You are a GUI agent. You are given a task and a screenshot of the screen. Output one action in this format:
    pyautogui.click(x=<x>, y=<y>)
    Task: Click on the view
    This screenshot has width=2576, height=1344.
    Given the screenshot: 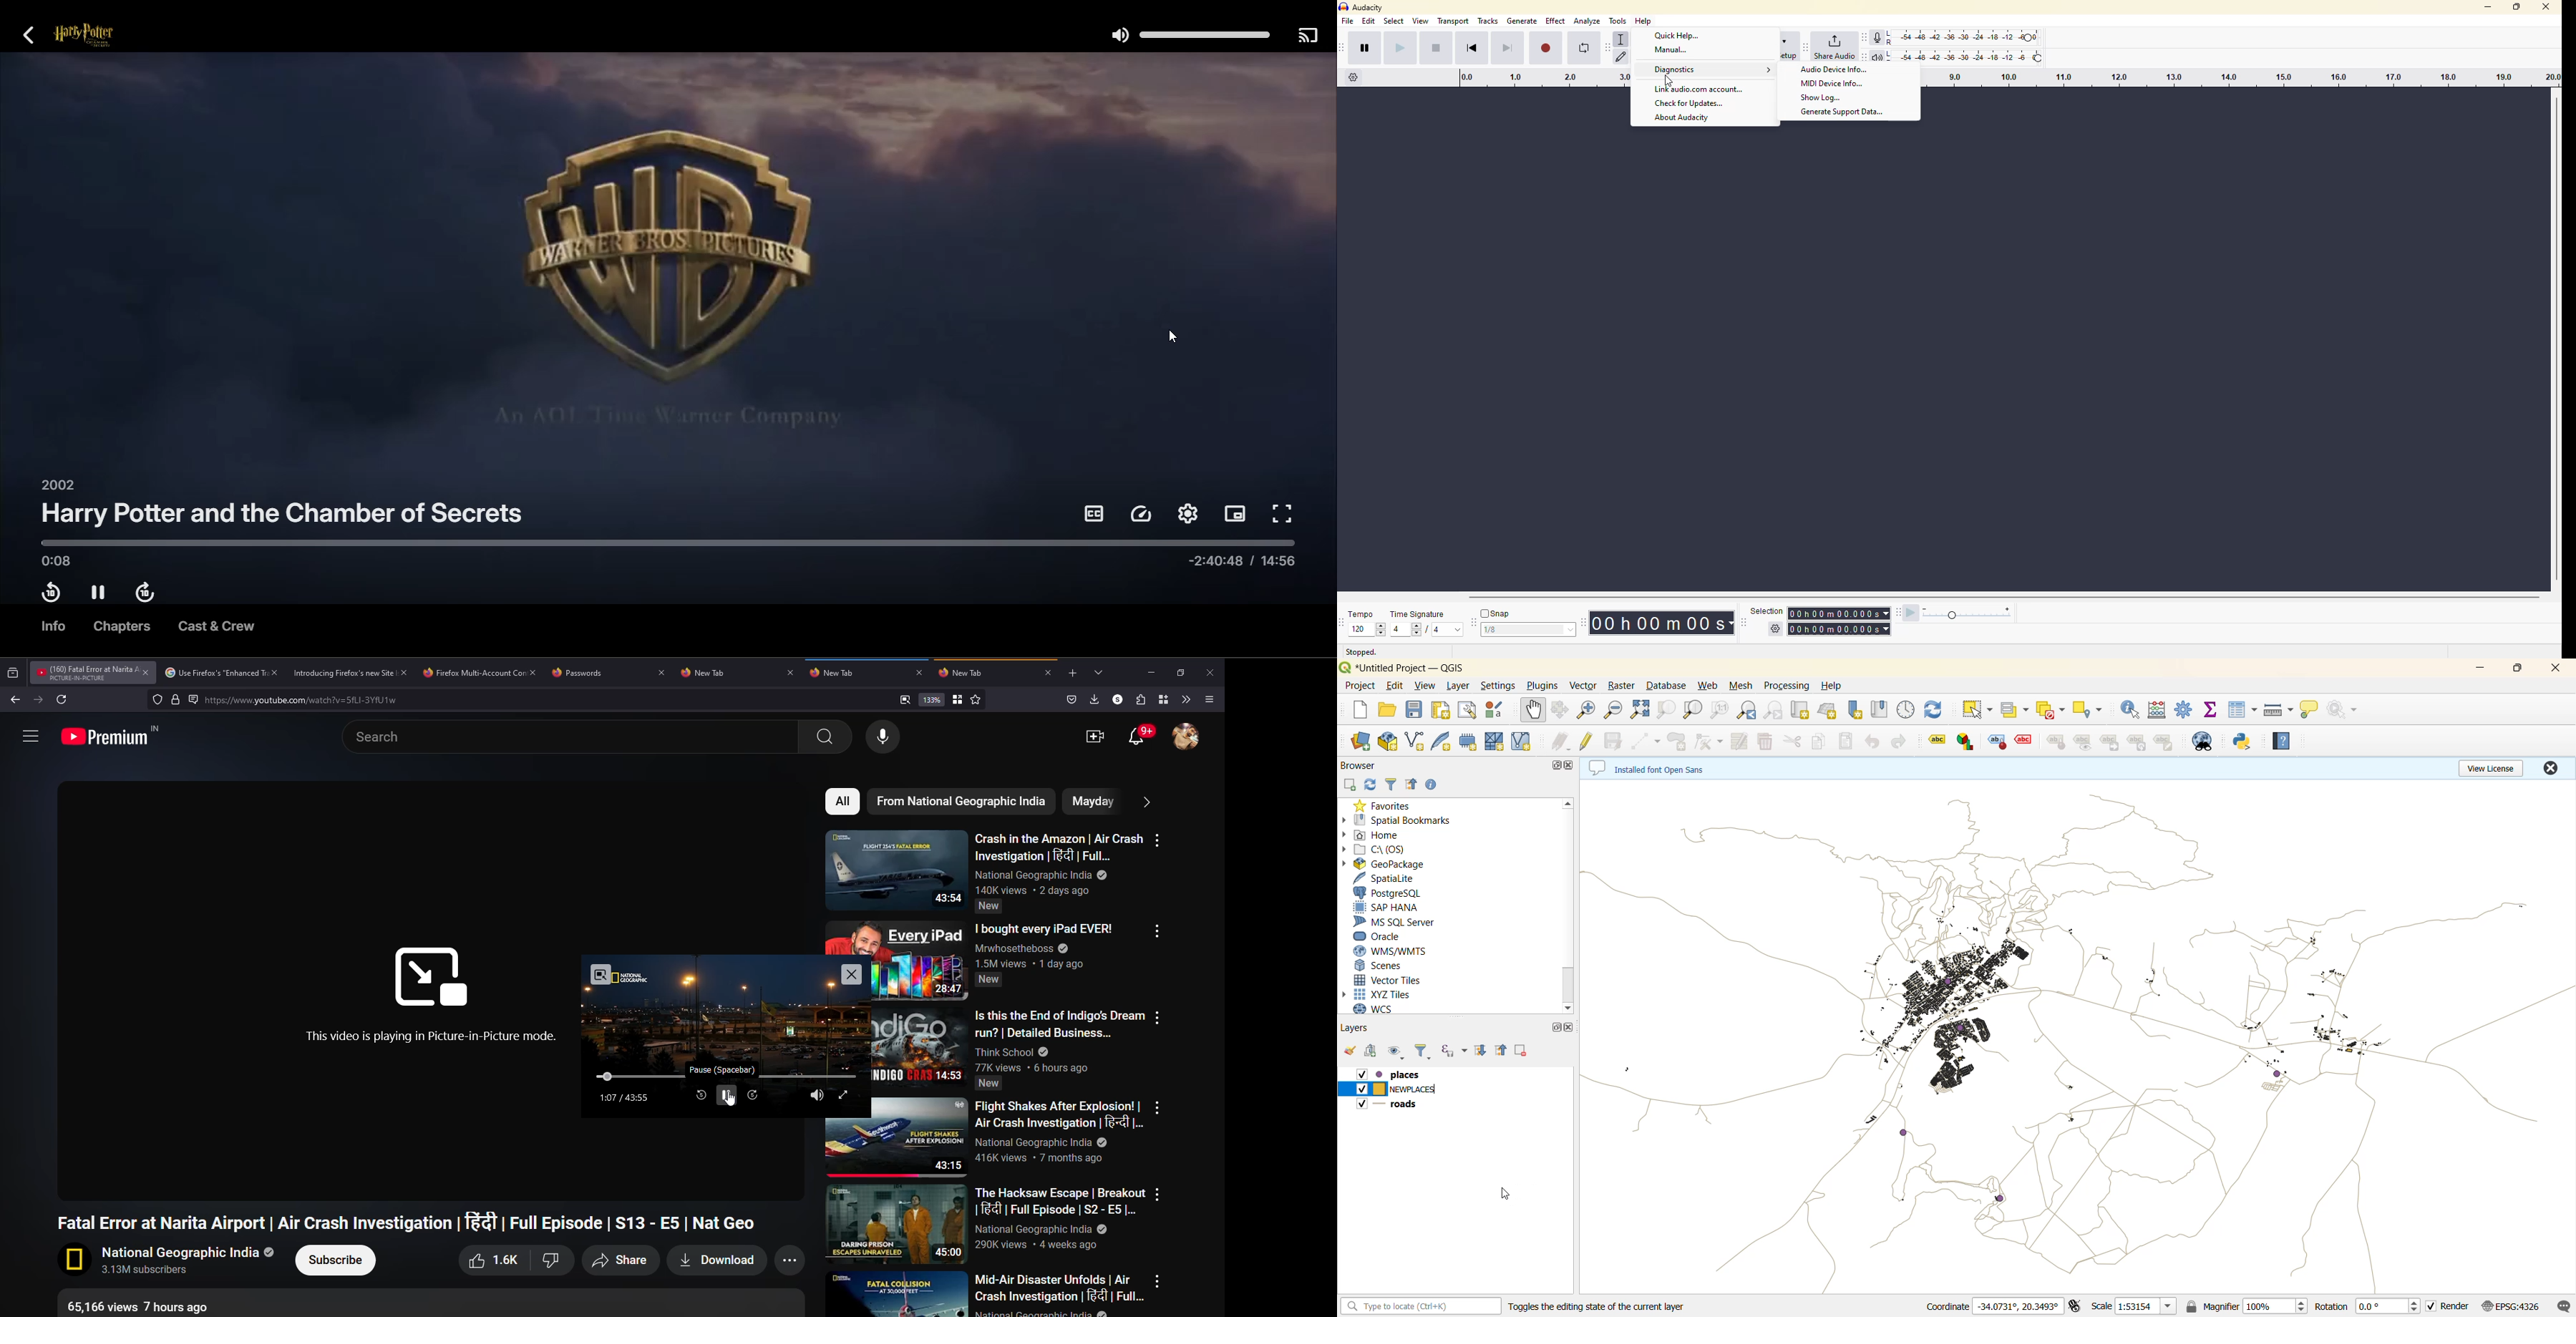 What is the action you would take?
    pyautogui.click(x=1426, y=688)
    